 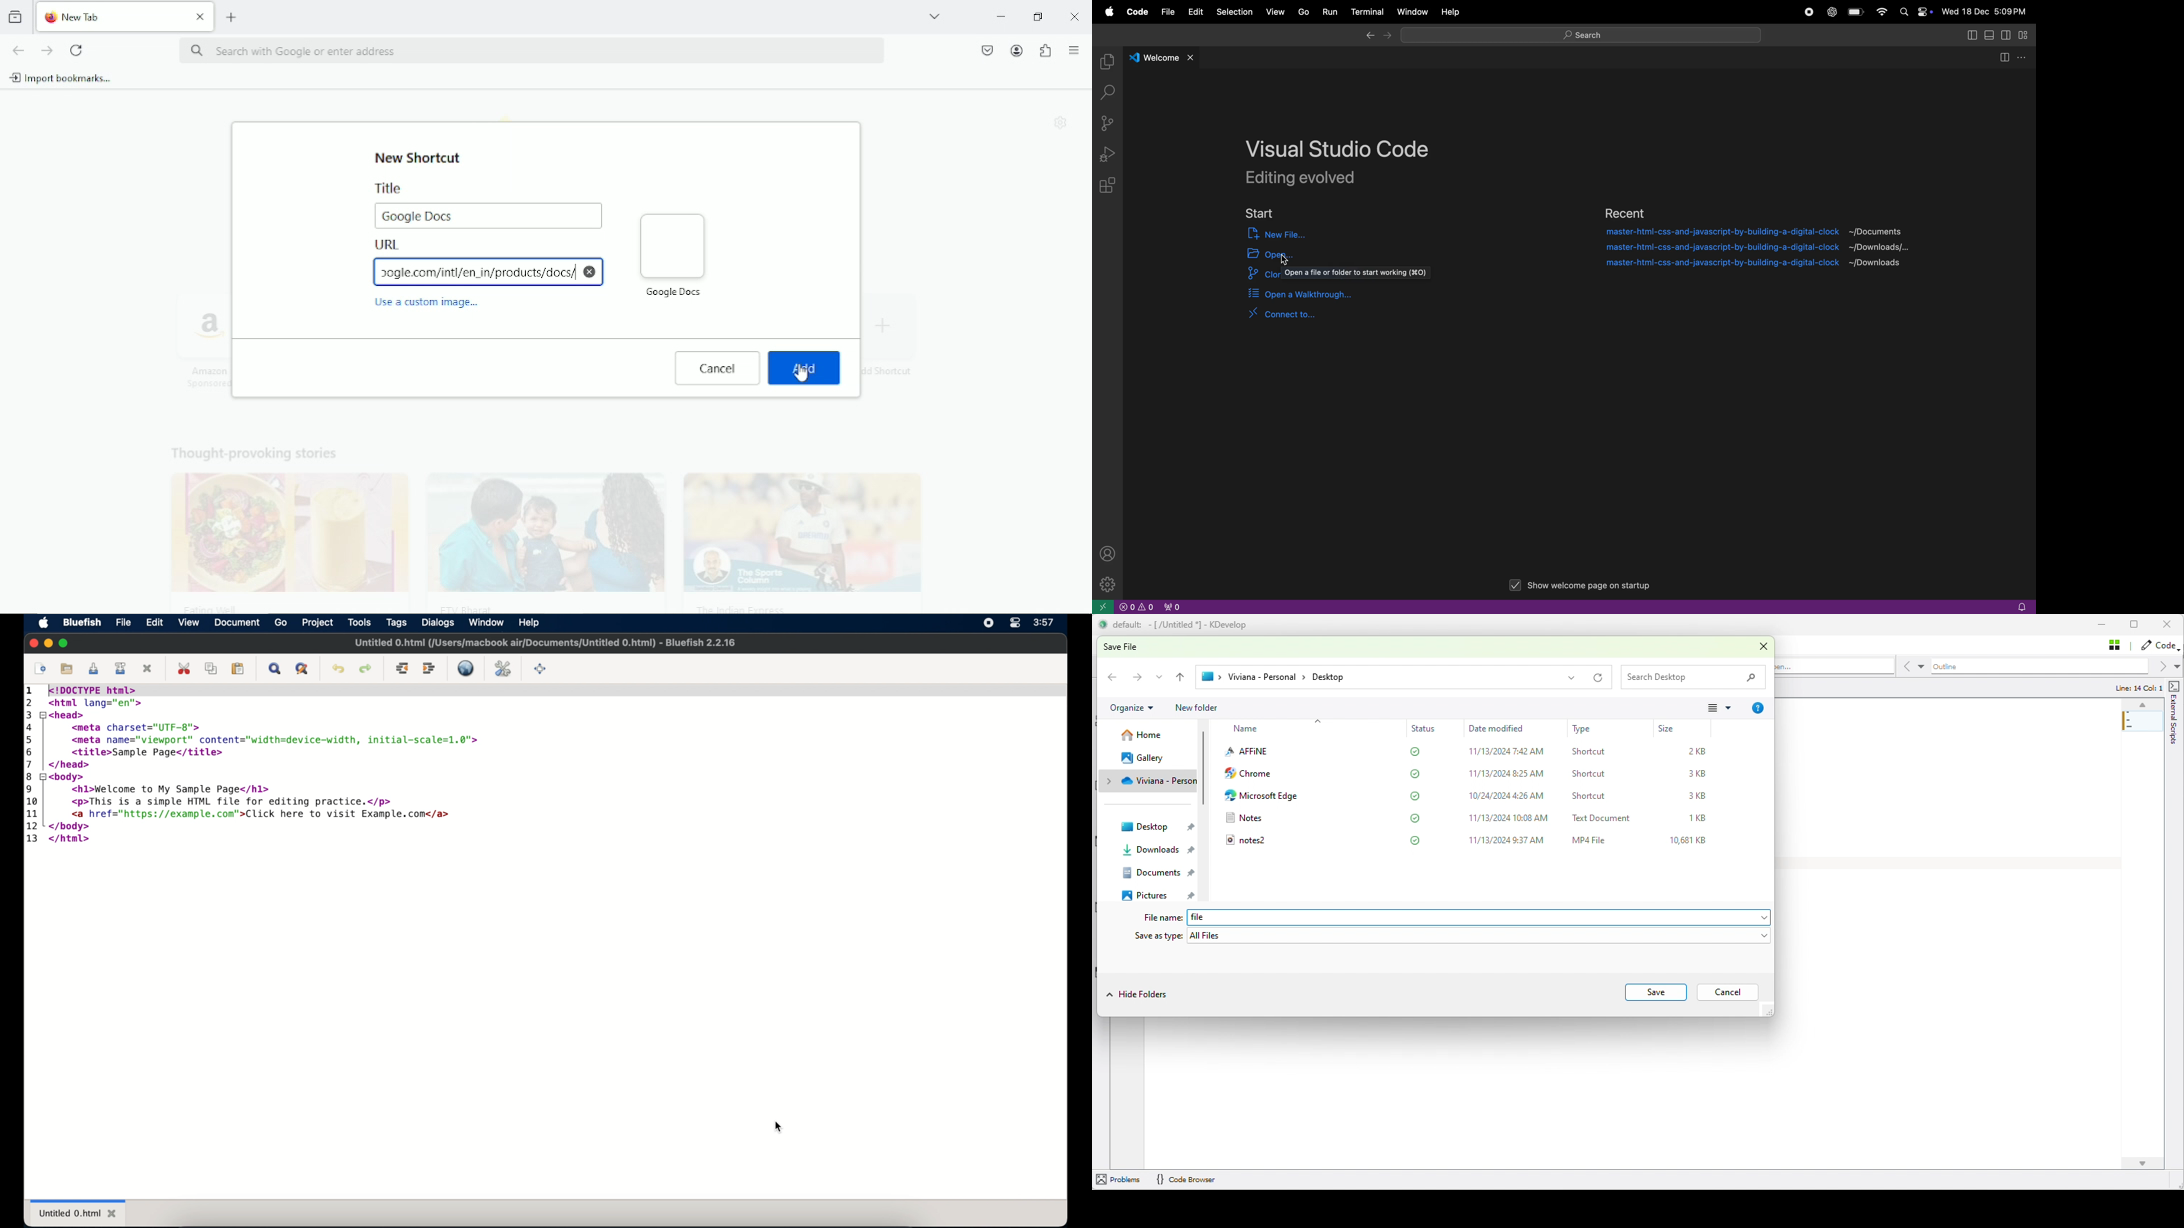 What do you see at coordinates (805, 368) in the screenshot?
I see `add` at bounding box center [805, 368].